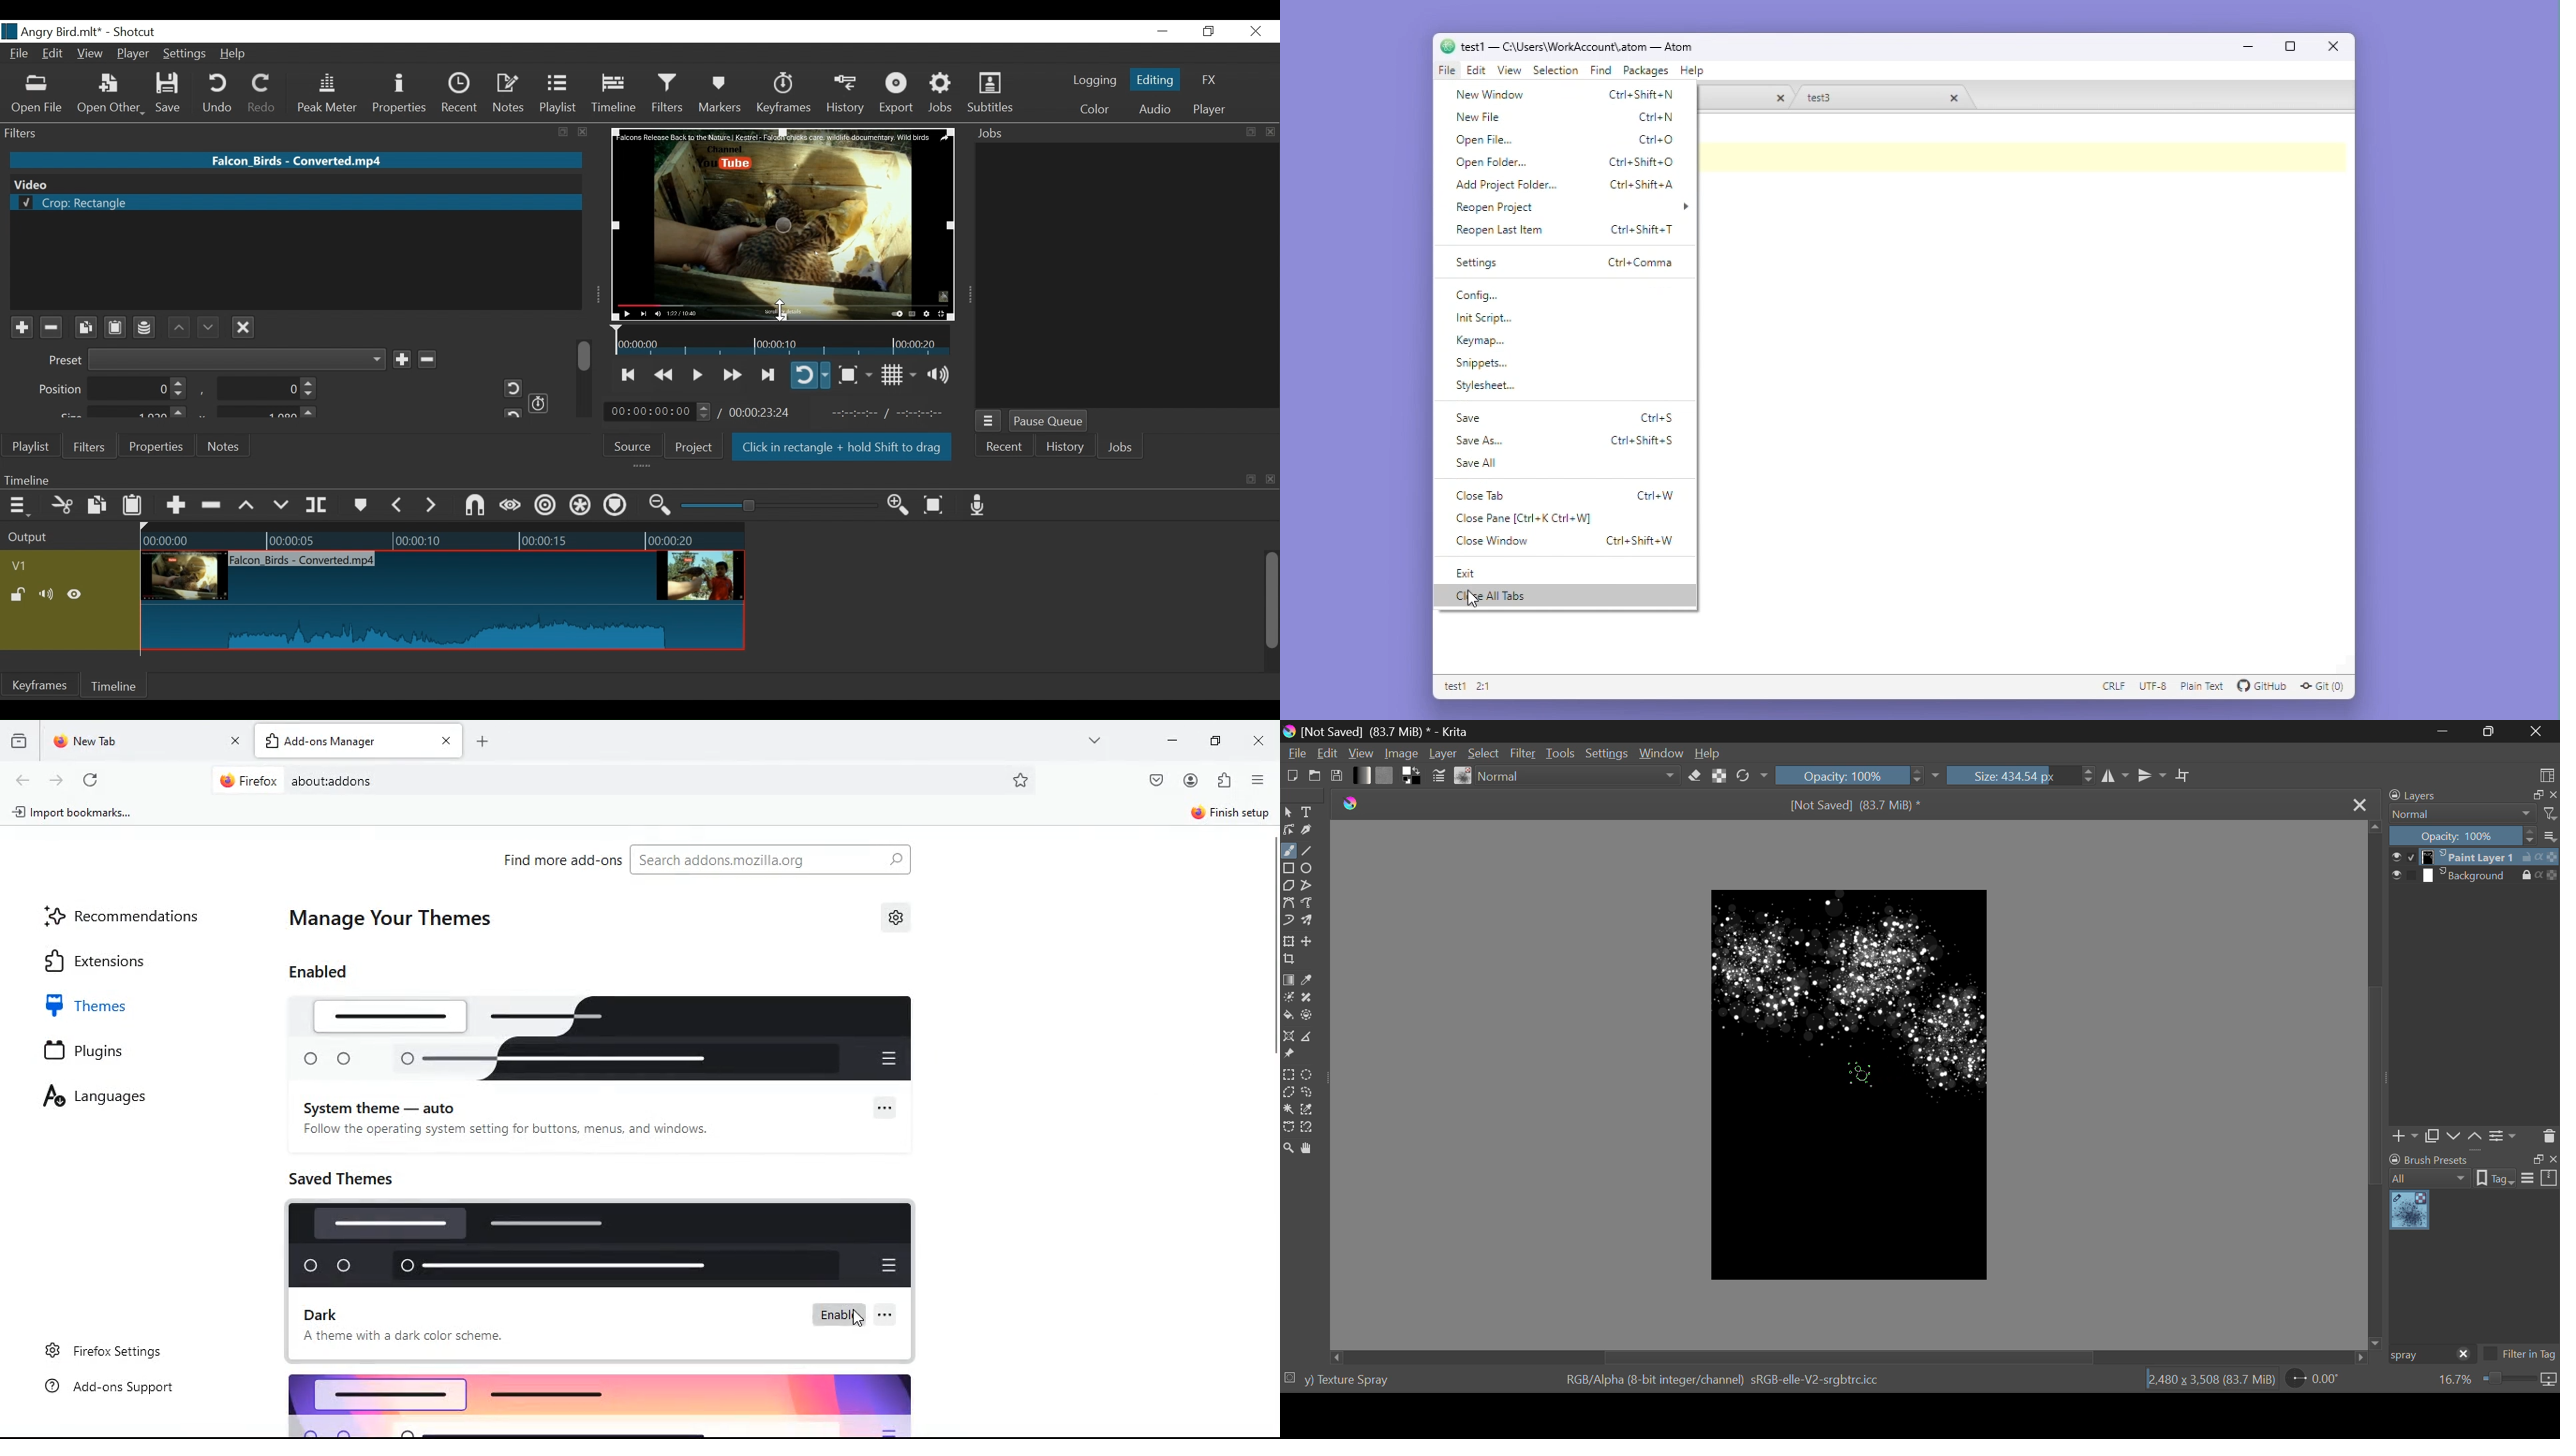 Image resolution: width=2576 pixels, height=1456 pixels. I want to click on find more add-on, so click(563, 860).